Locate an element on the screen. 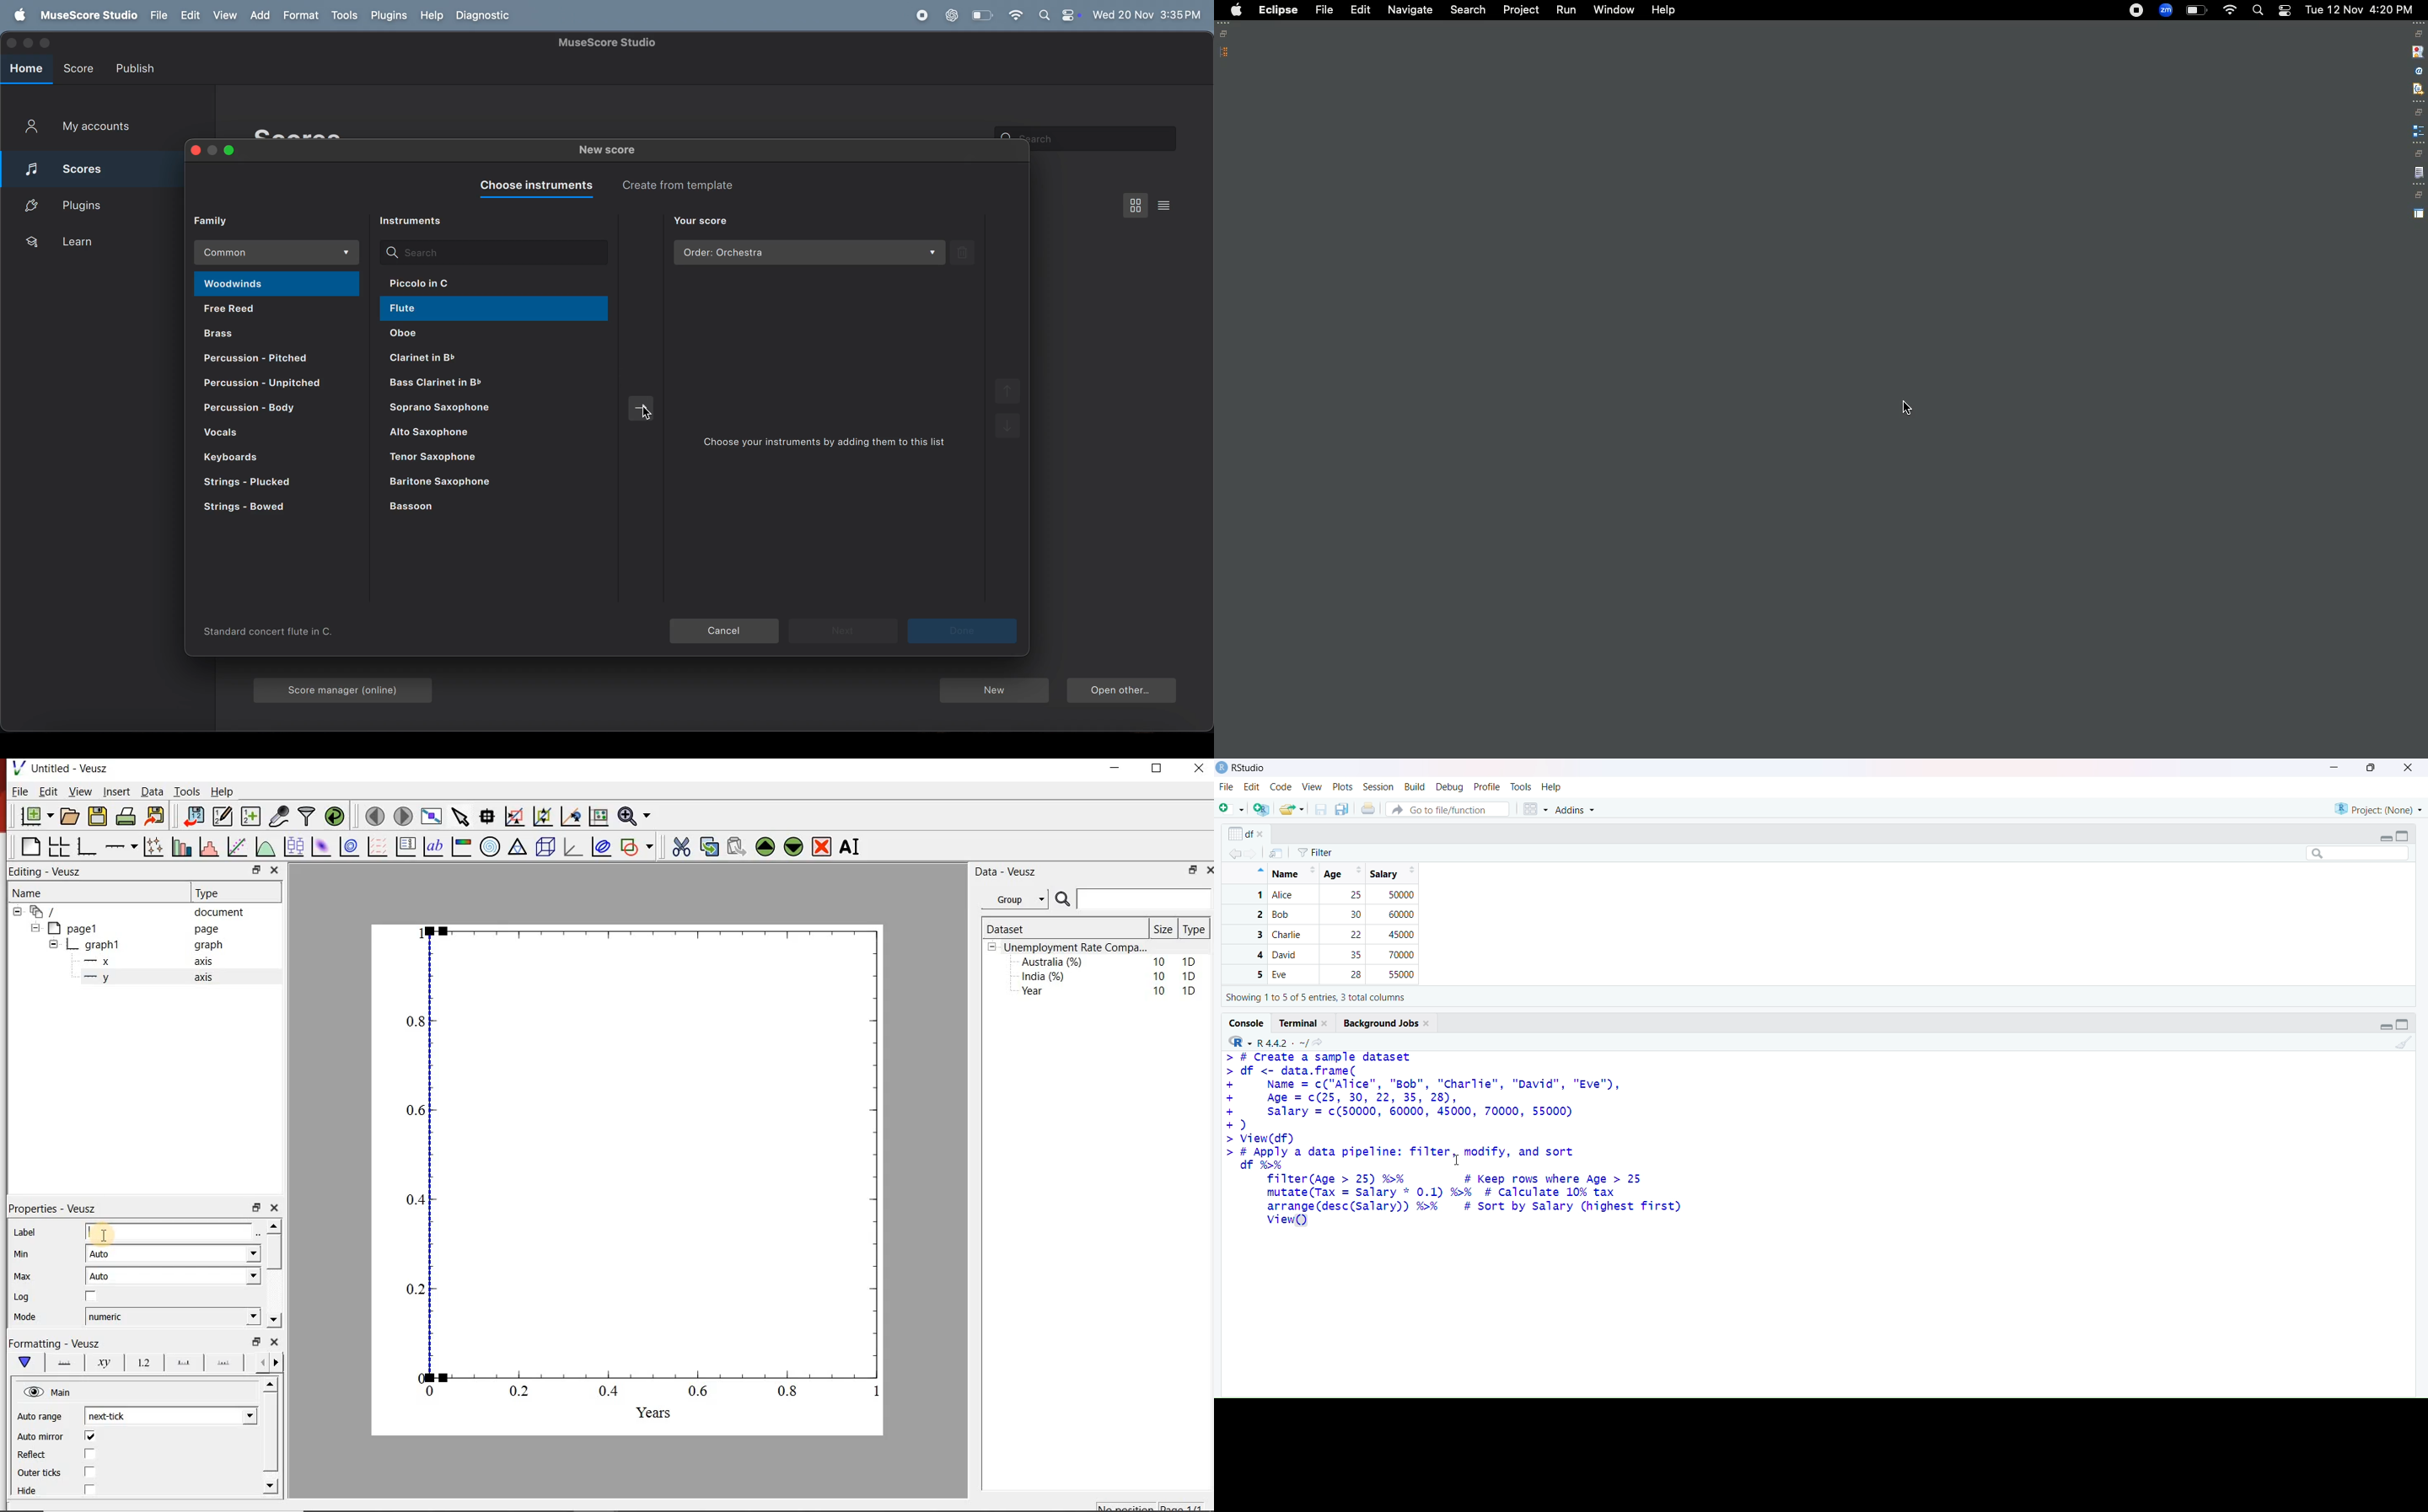  console is located at coordinates (1247, 1023).